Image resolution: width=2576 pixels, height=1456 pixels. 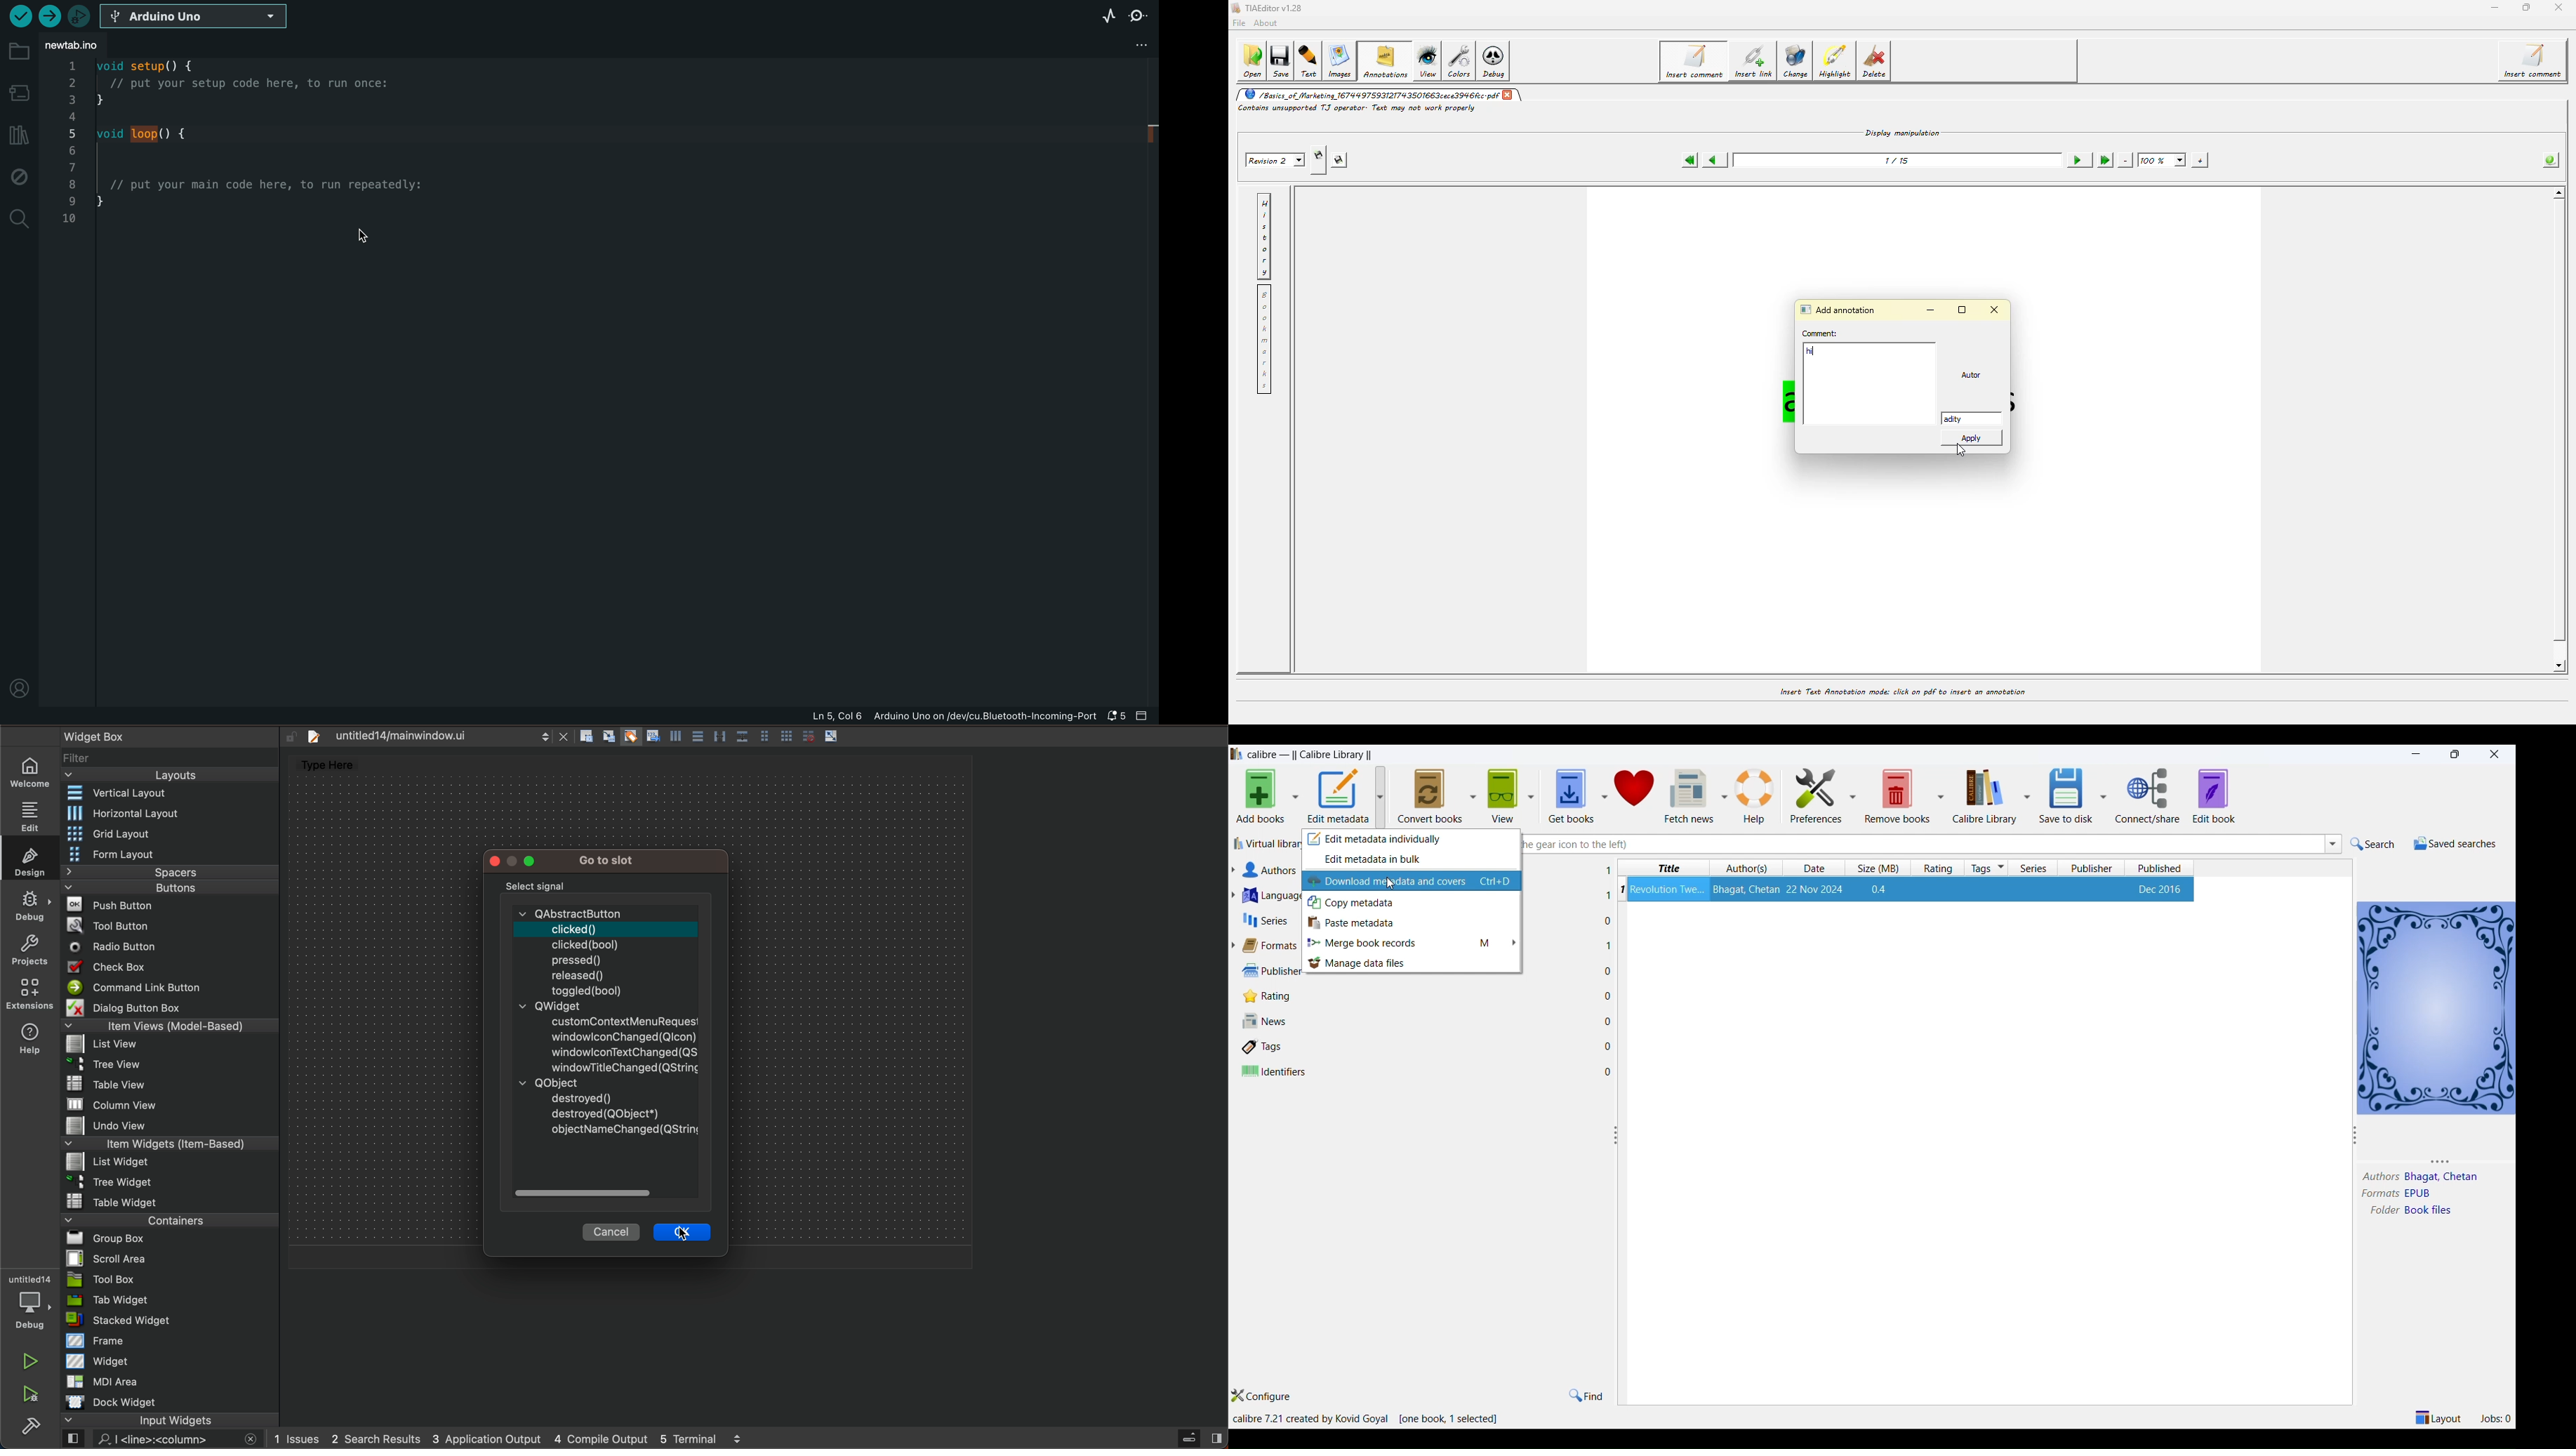 I want to click on tree view, so click(x=174, y=1066).